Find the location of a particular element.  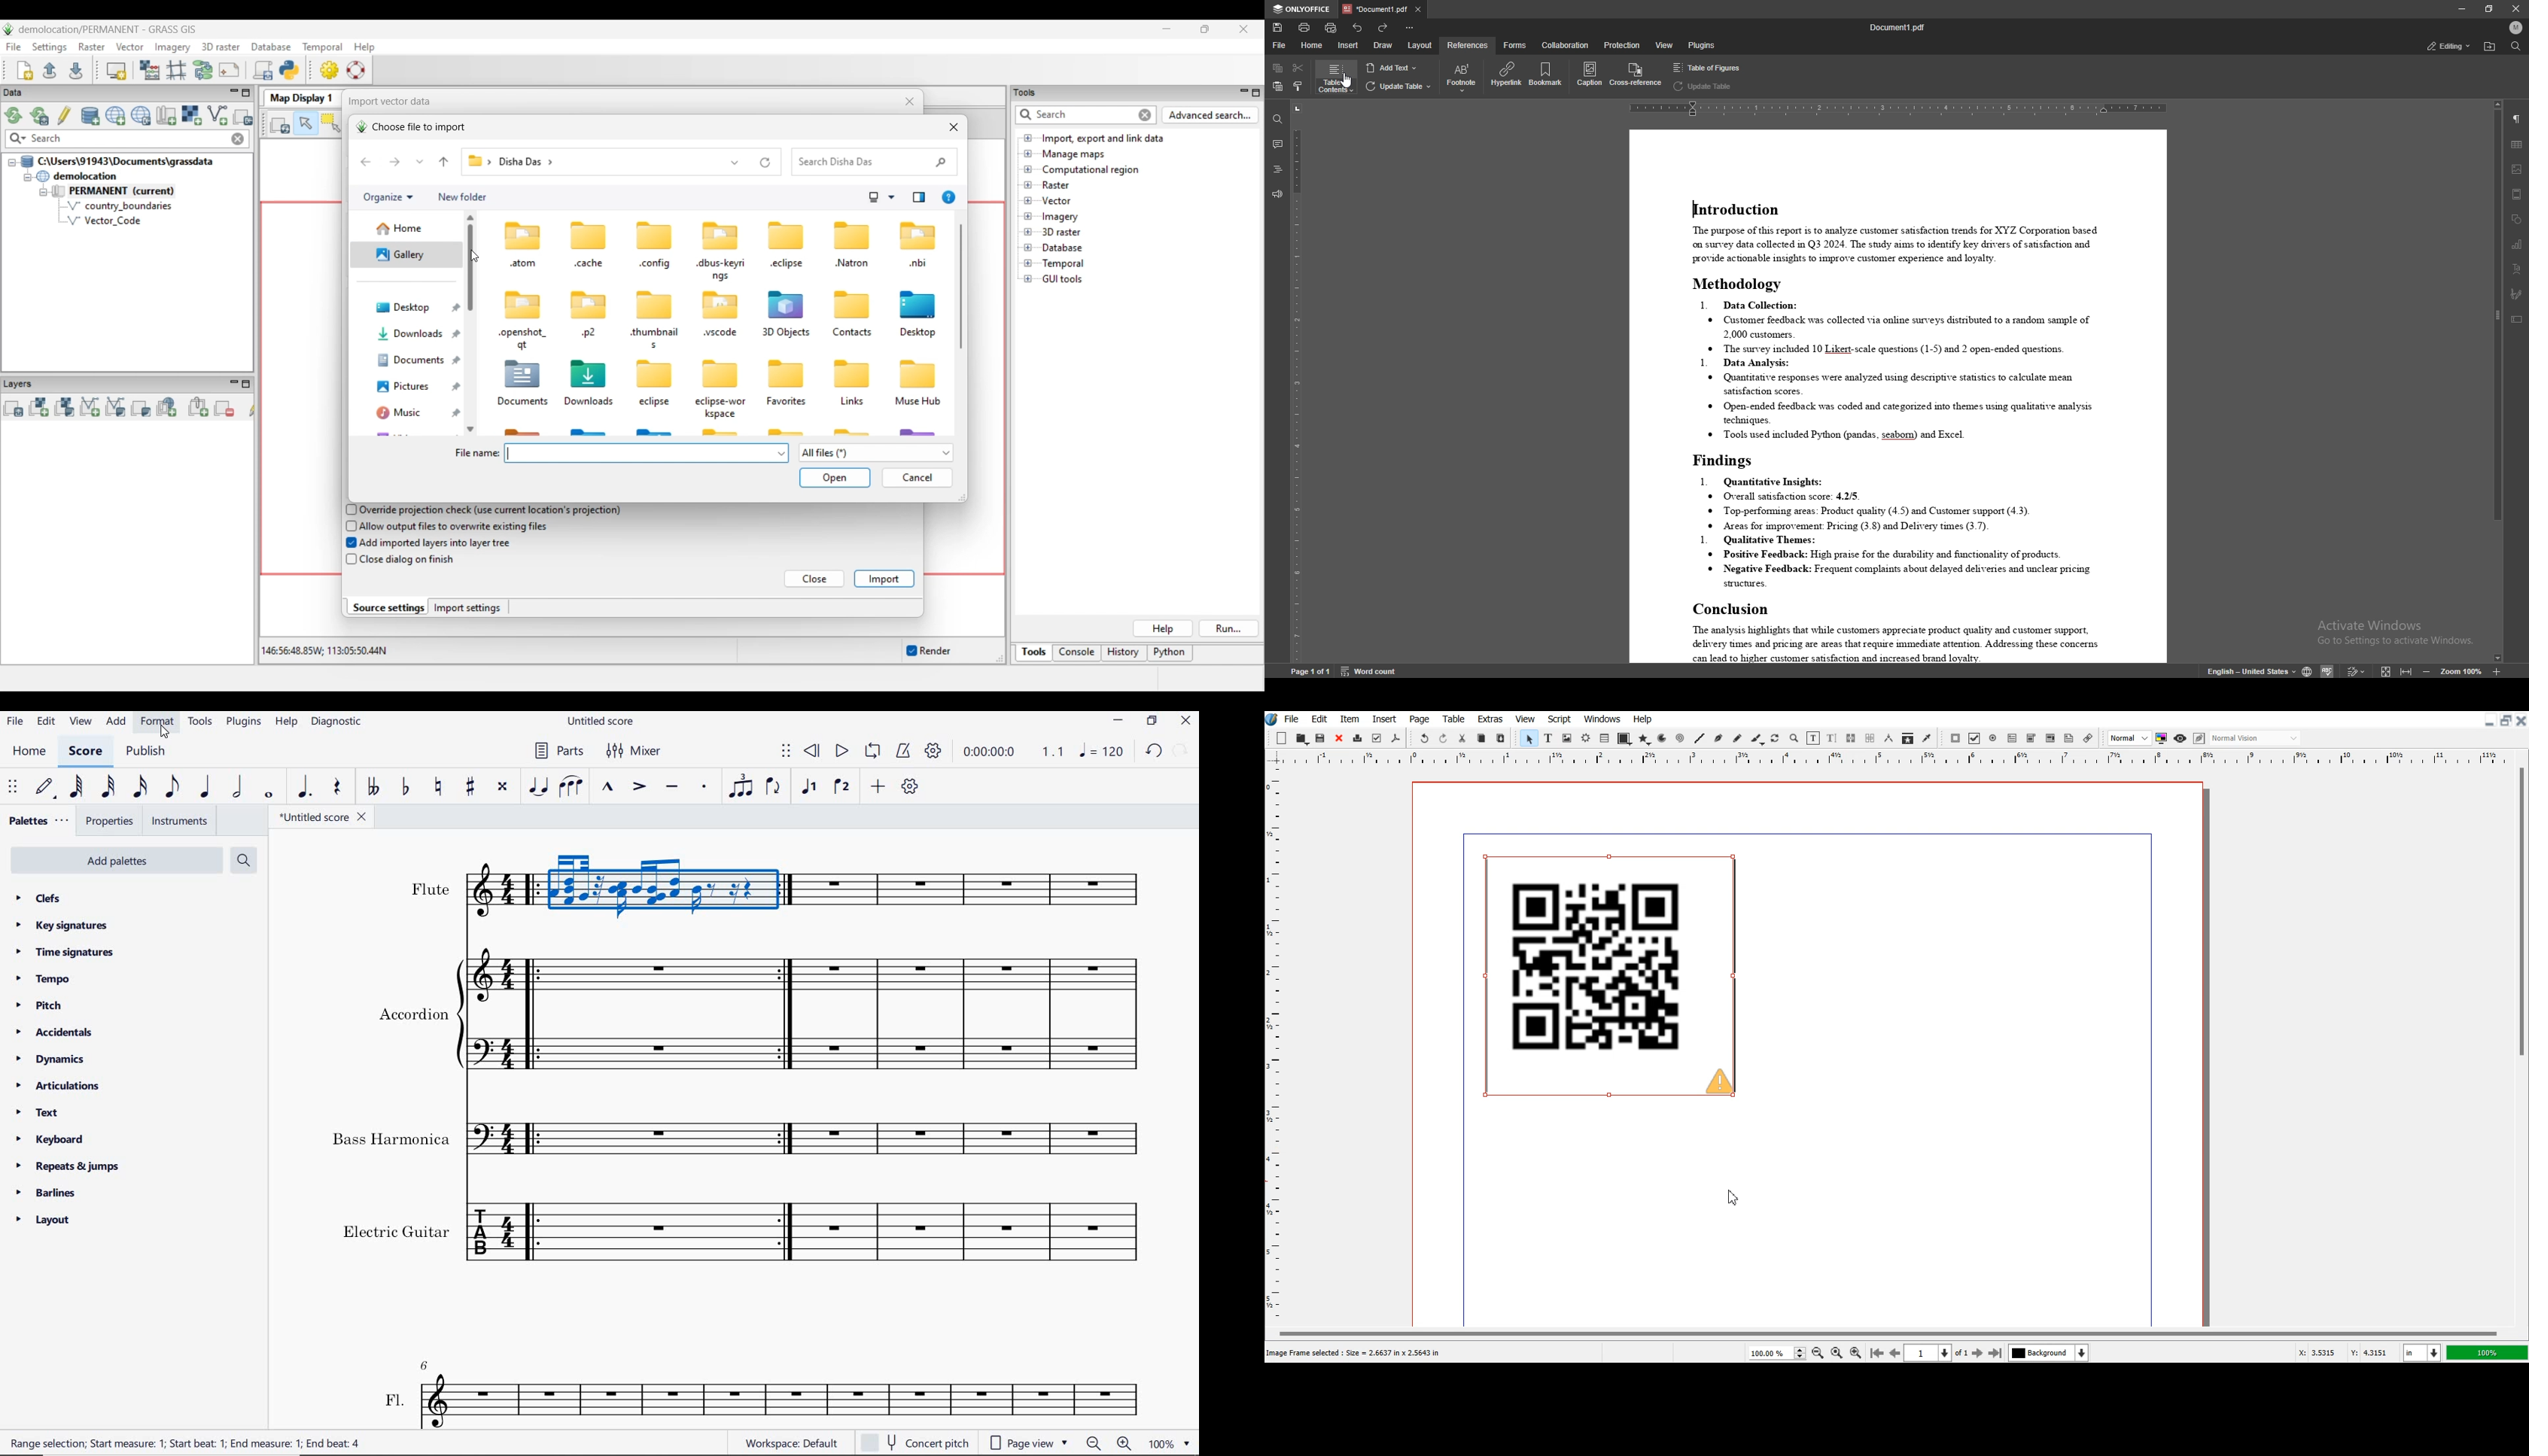

whole note is located at coordinates (269, 795).